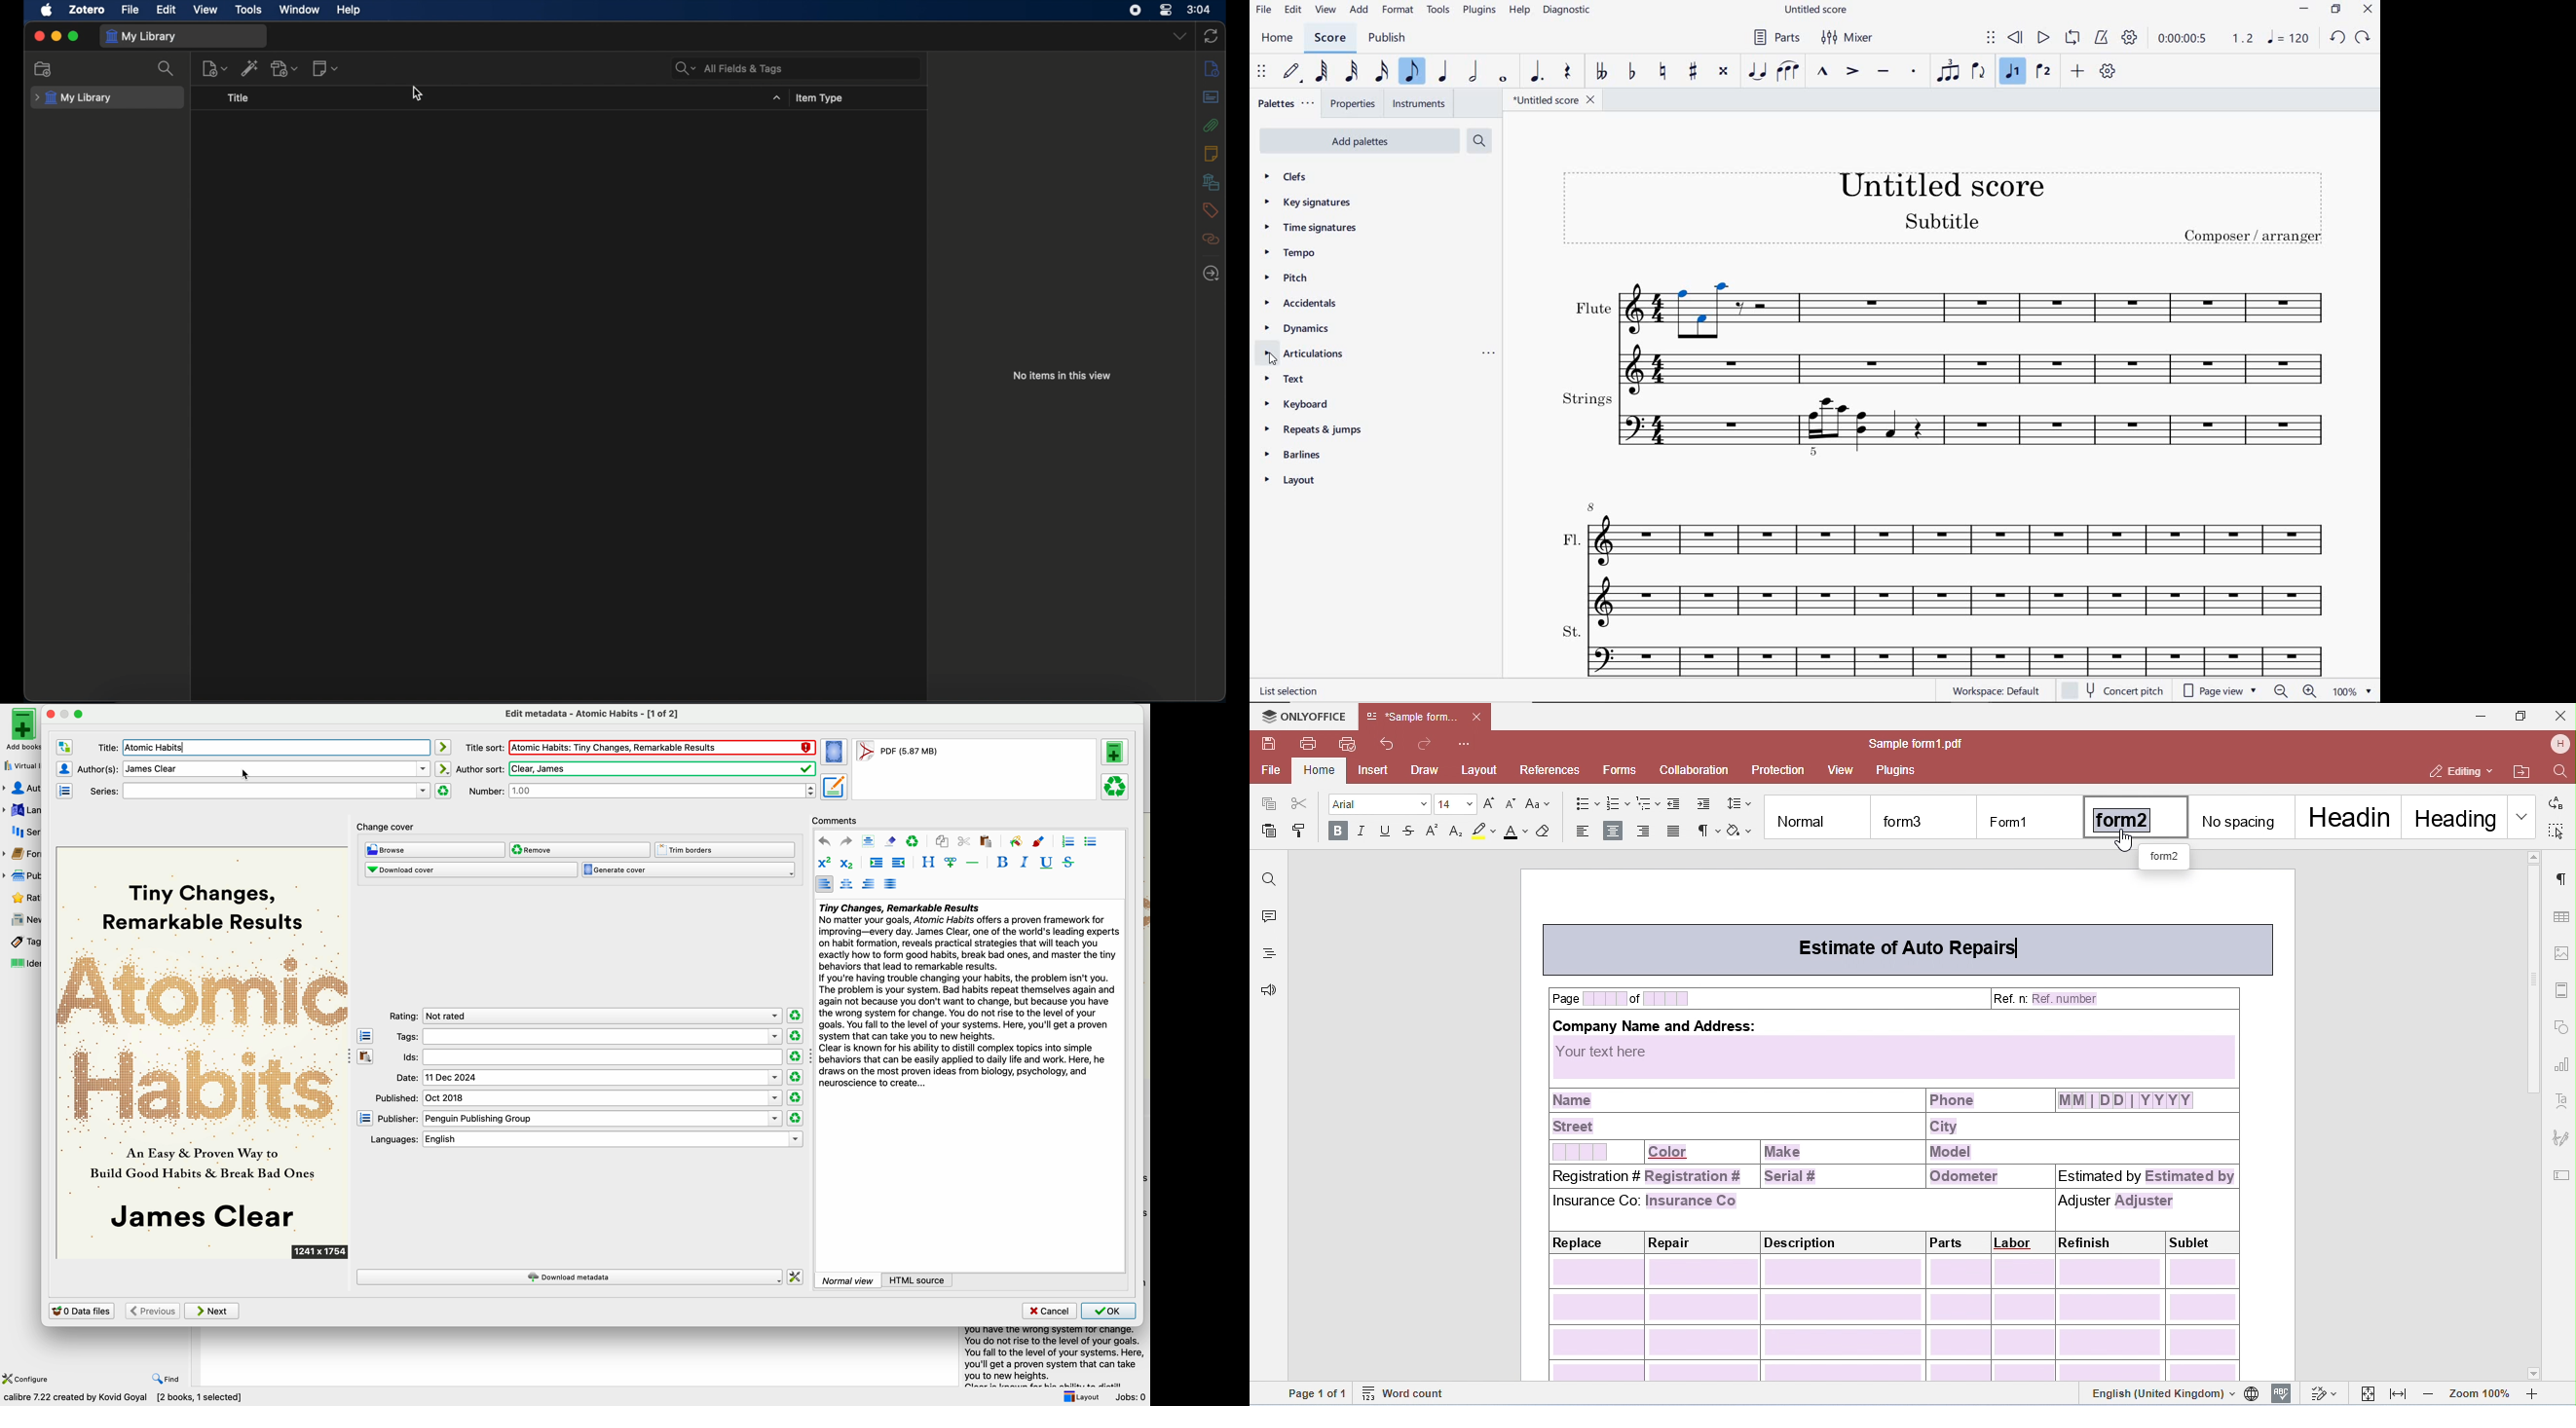 The height and width of the screenshot is (1428, 2576). Describe the element at coordinates (1290, 72) in the screenshot. I see `DEFAULT (STEP TIME)` at that location.